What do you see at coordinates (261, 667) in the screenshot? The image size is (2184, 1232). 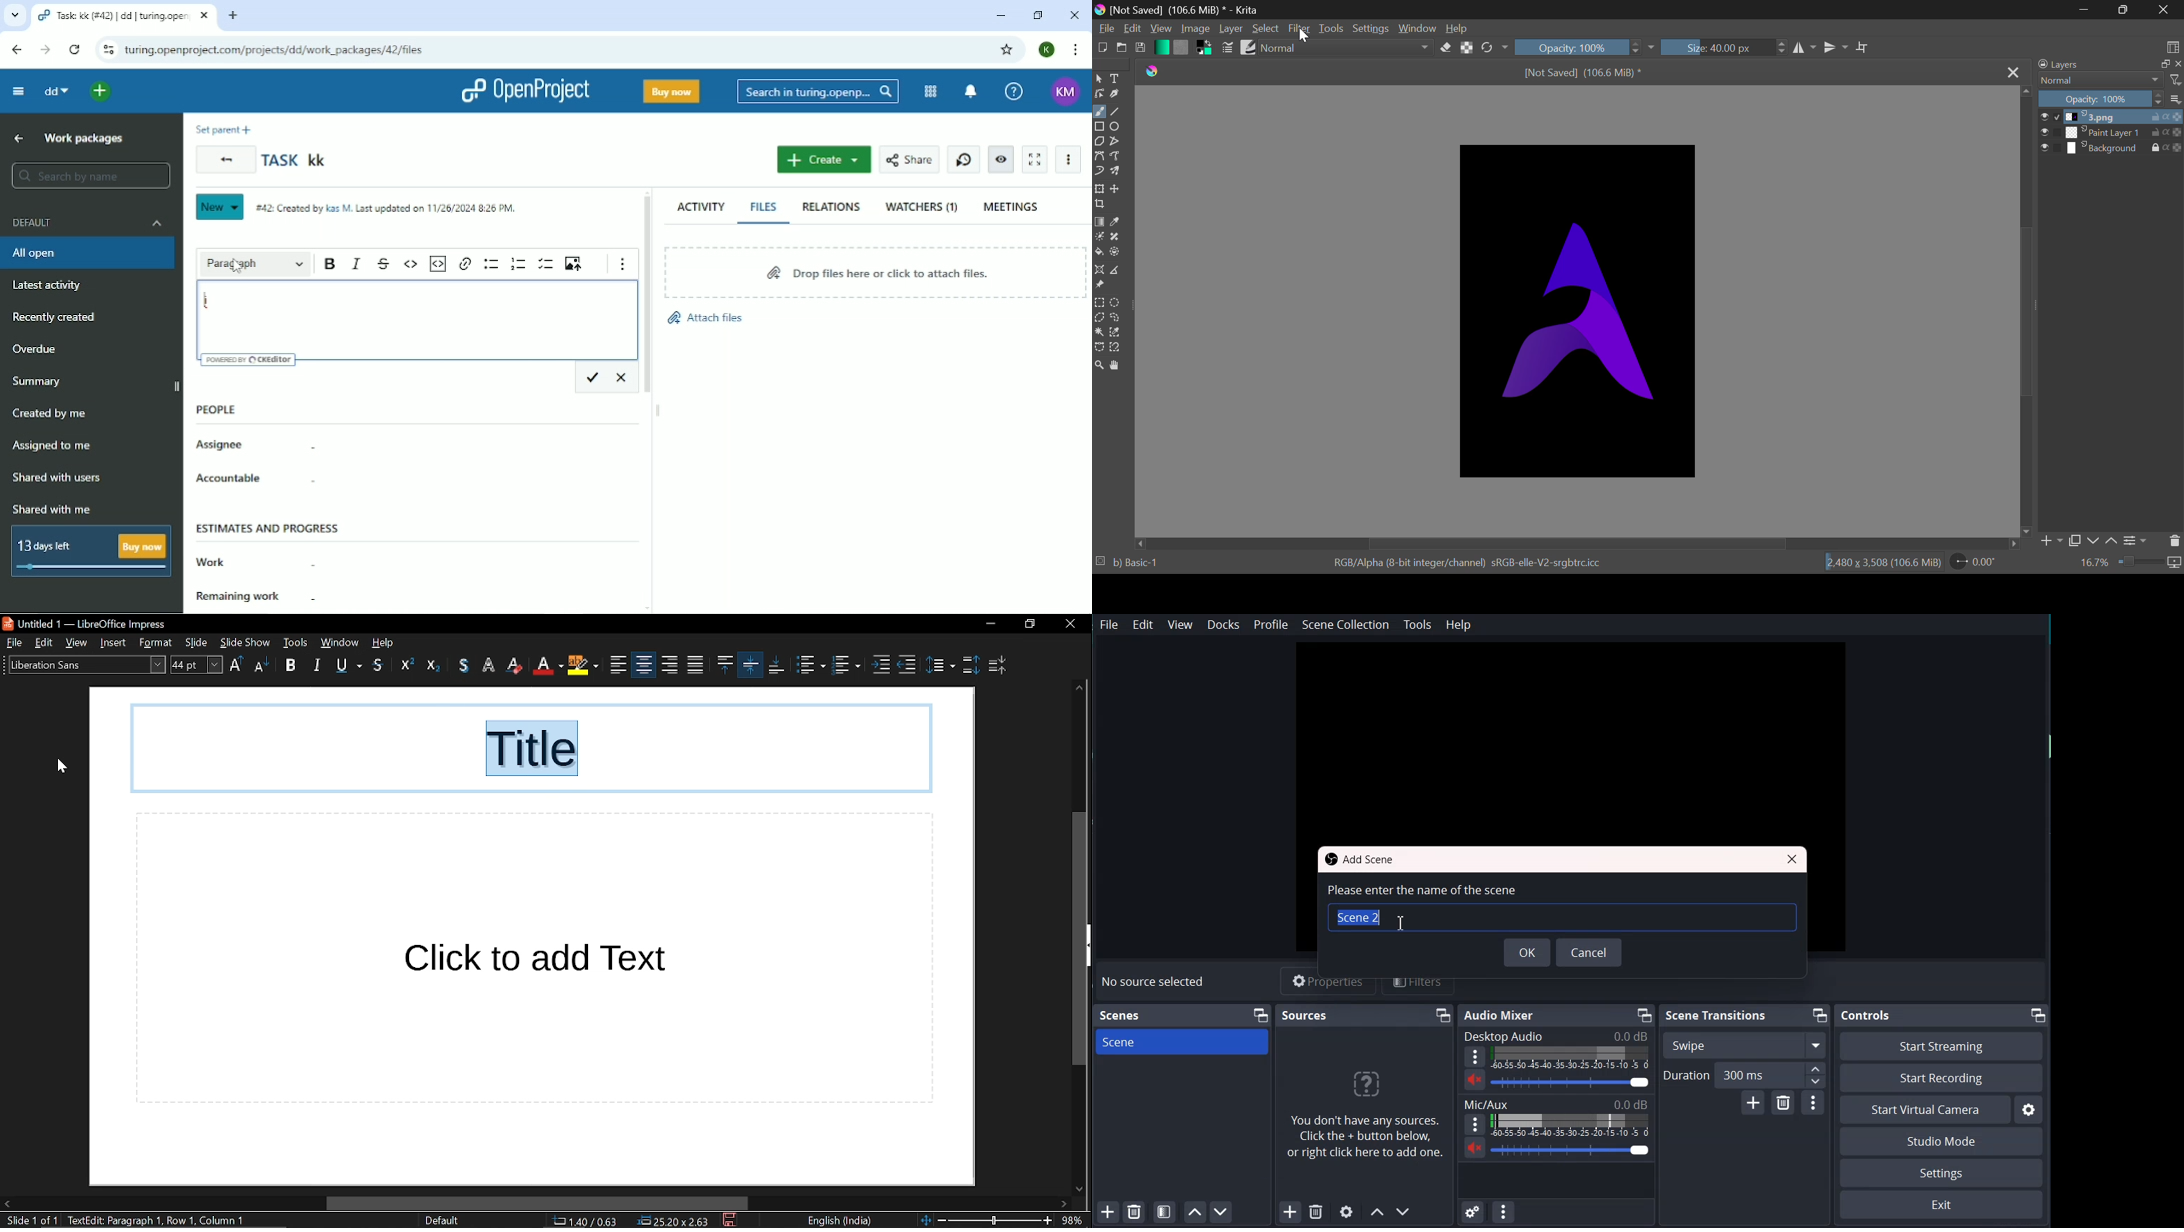 I see `lowercase` at bounding box center [261, 667].